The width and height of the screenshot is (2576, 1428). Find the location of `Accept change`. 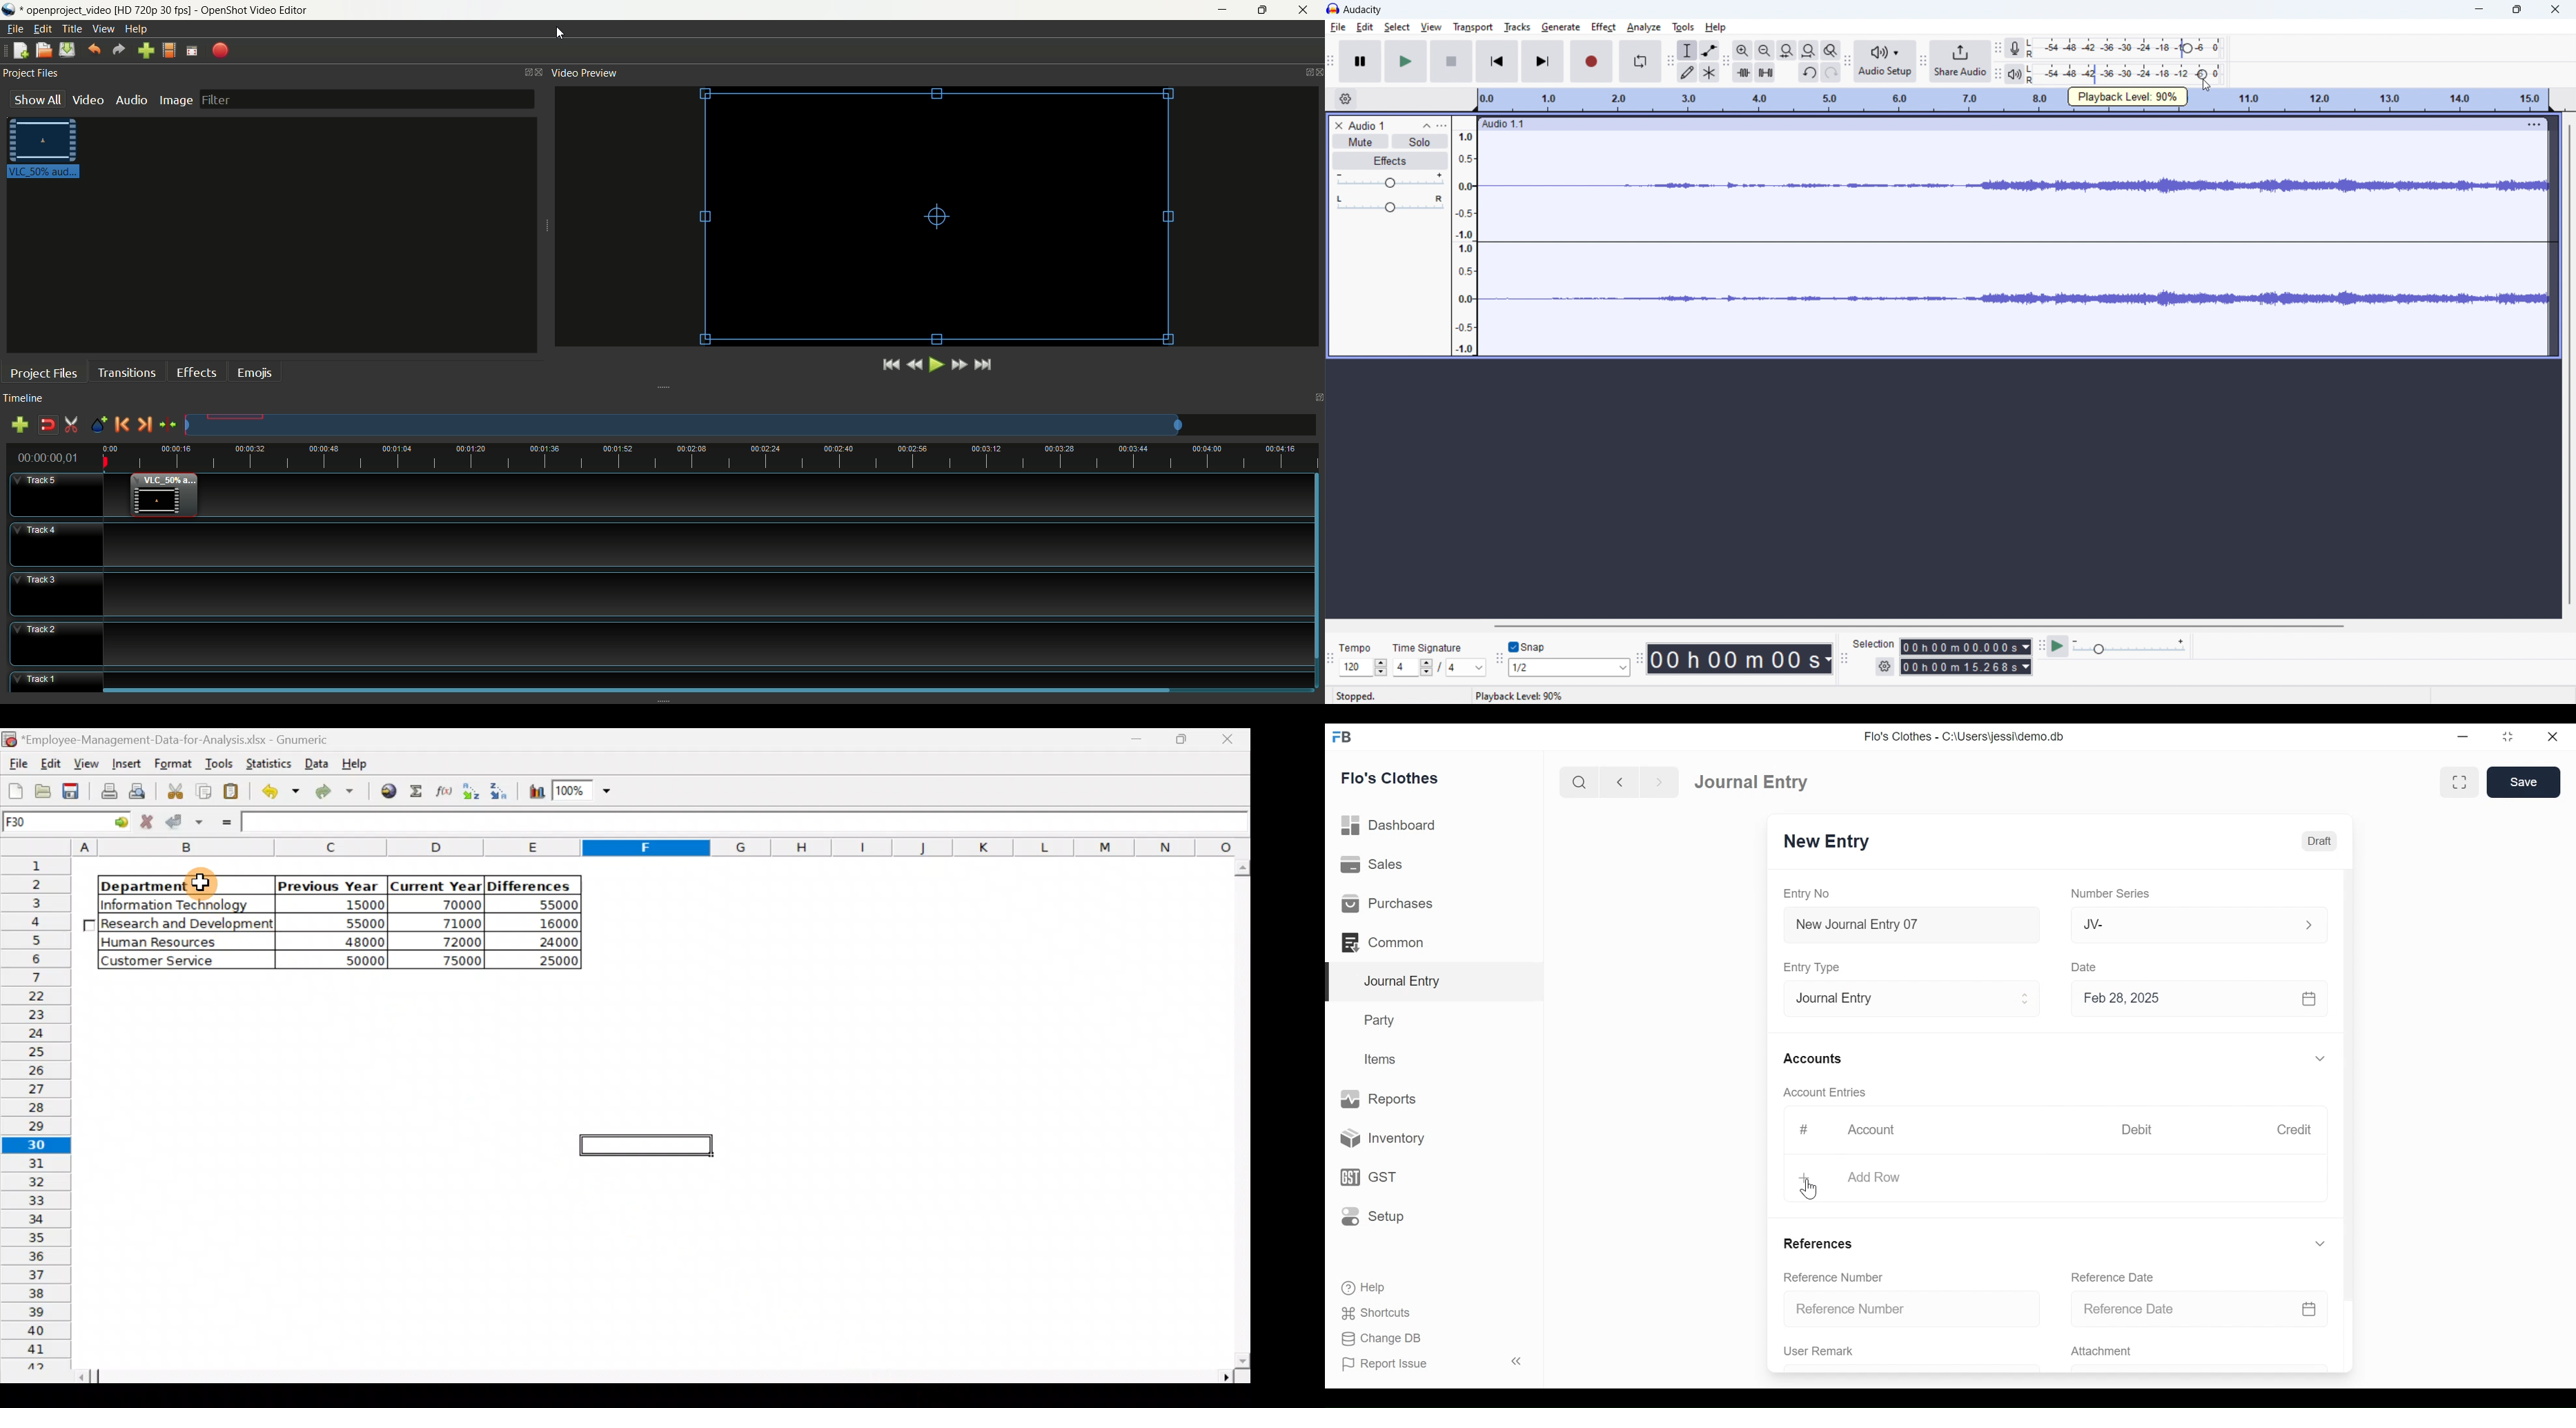

Accept change is located at coordinates (184, 822).